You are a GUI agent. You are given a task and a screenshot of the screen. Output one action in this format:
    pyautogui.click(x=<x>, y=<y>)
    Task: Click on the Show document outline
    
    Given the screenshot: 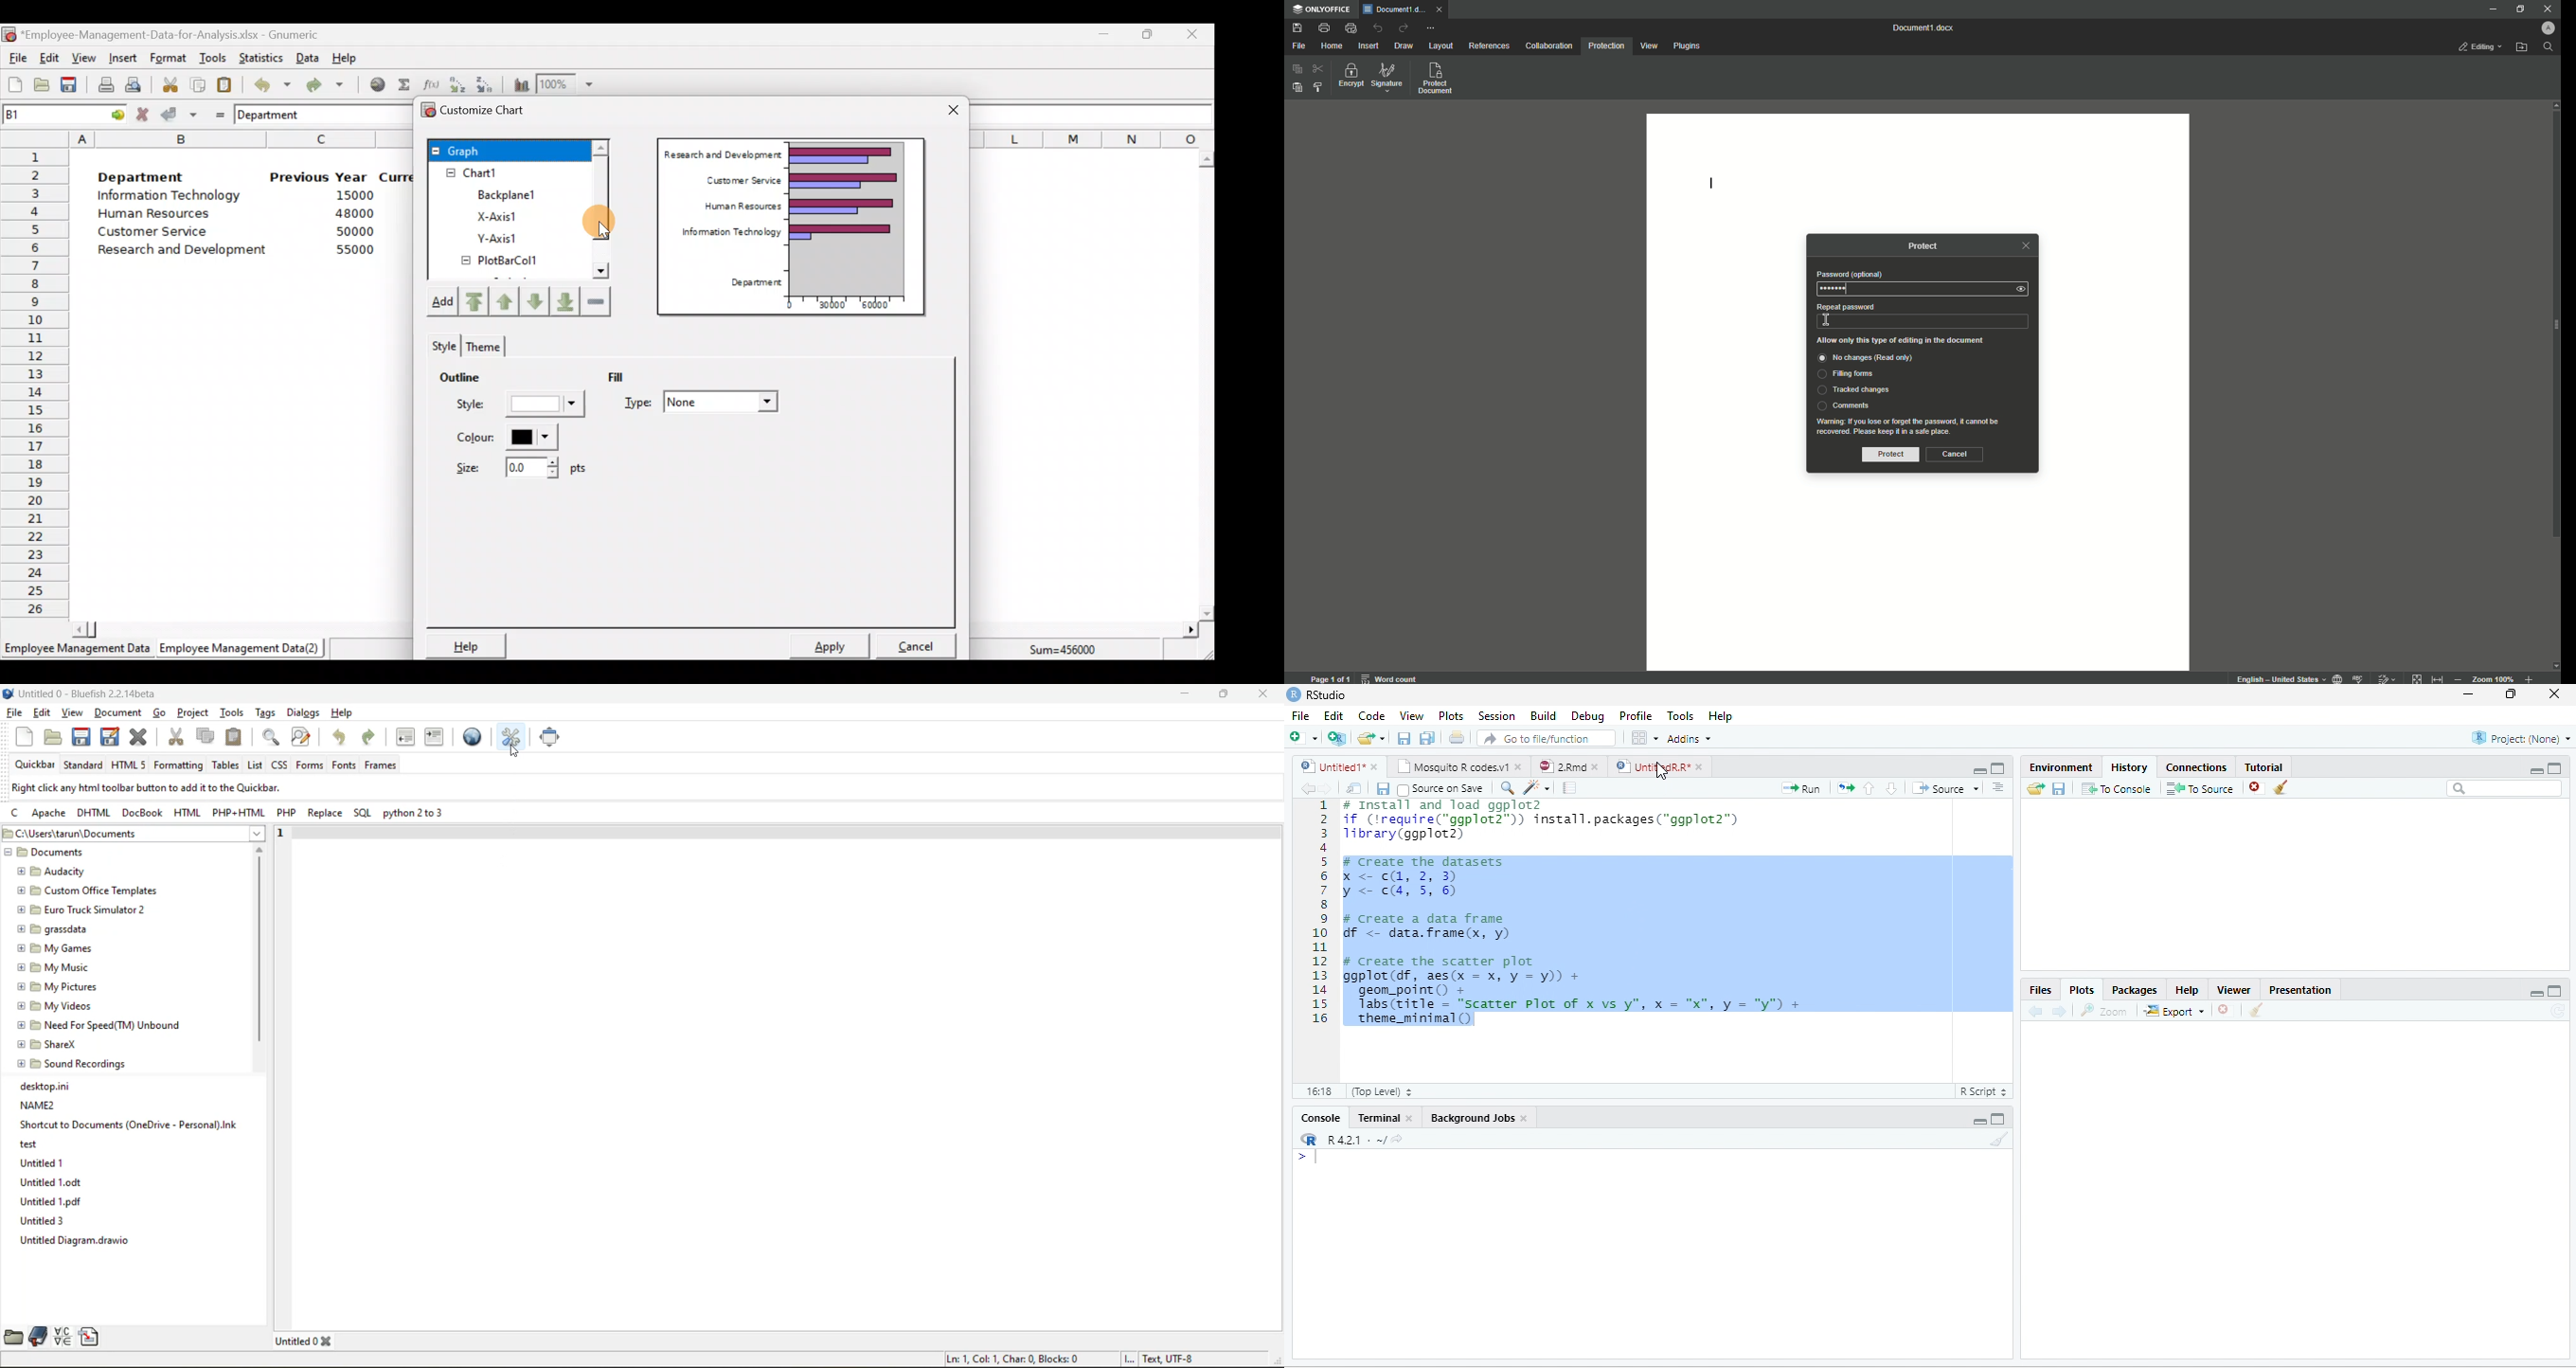 What is the action you would take?
    pyautogui.click(x=1998, y=786)
    